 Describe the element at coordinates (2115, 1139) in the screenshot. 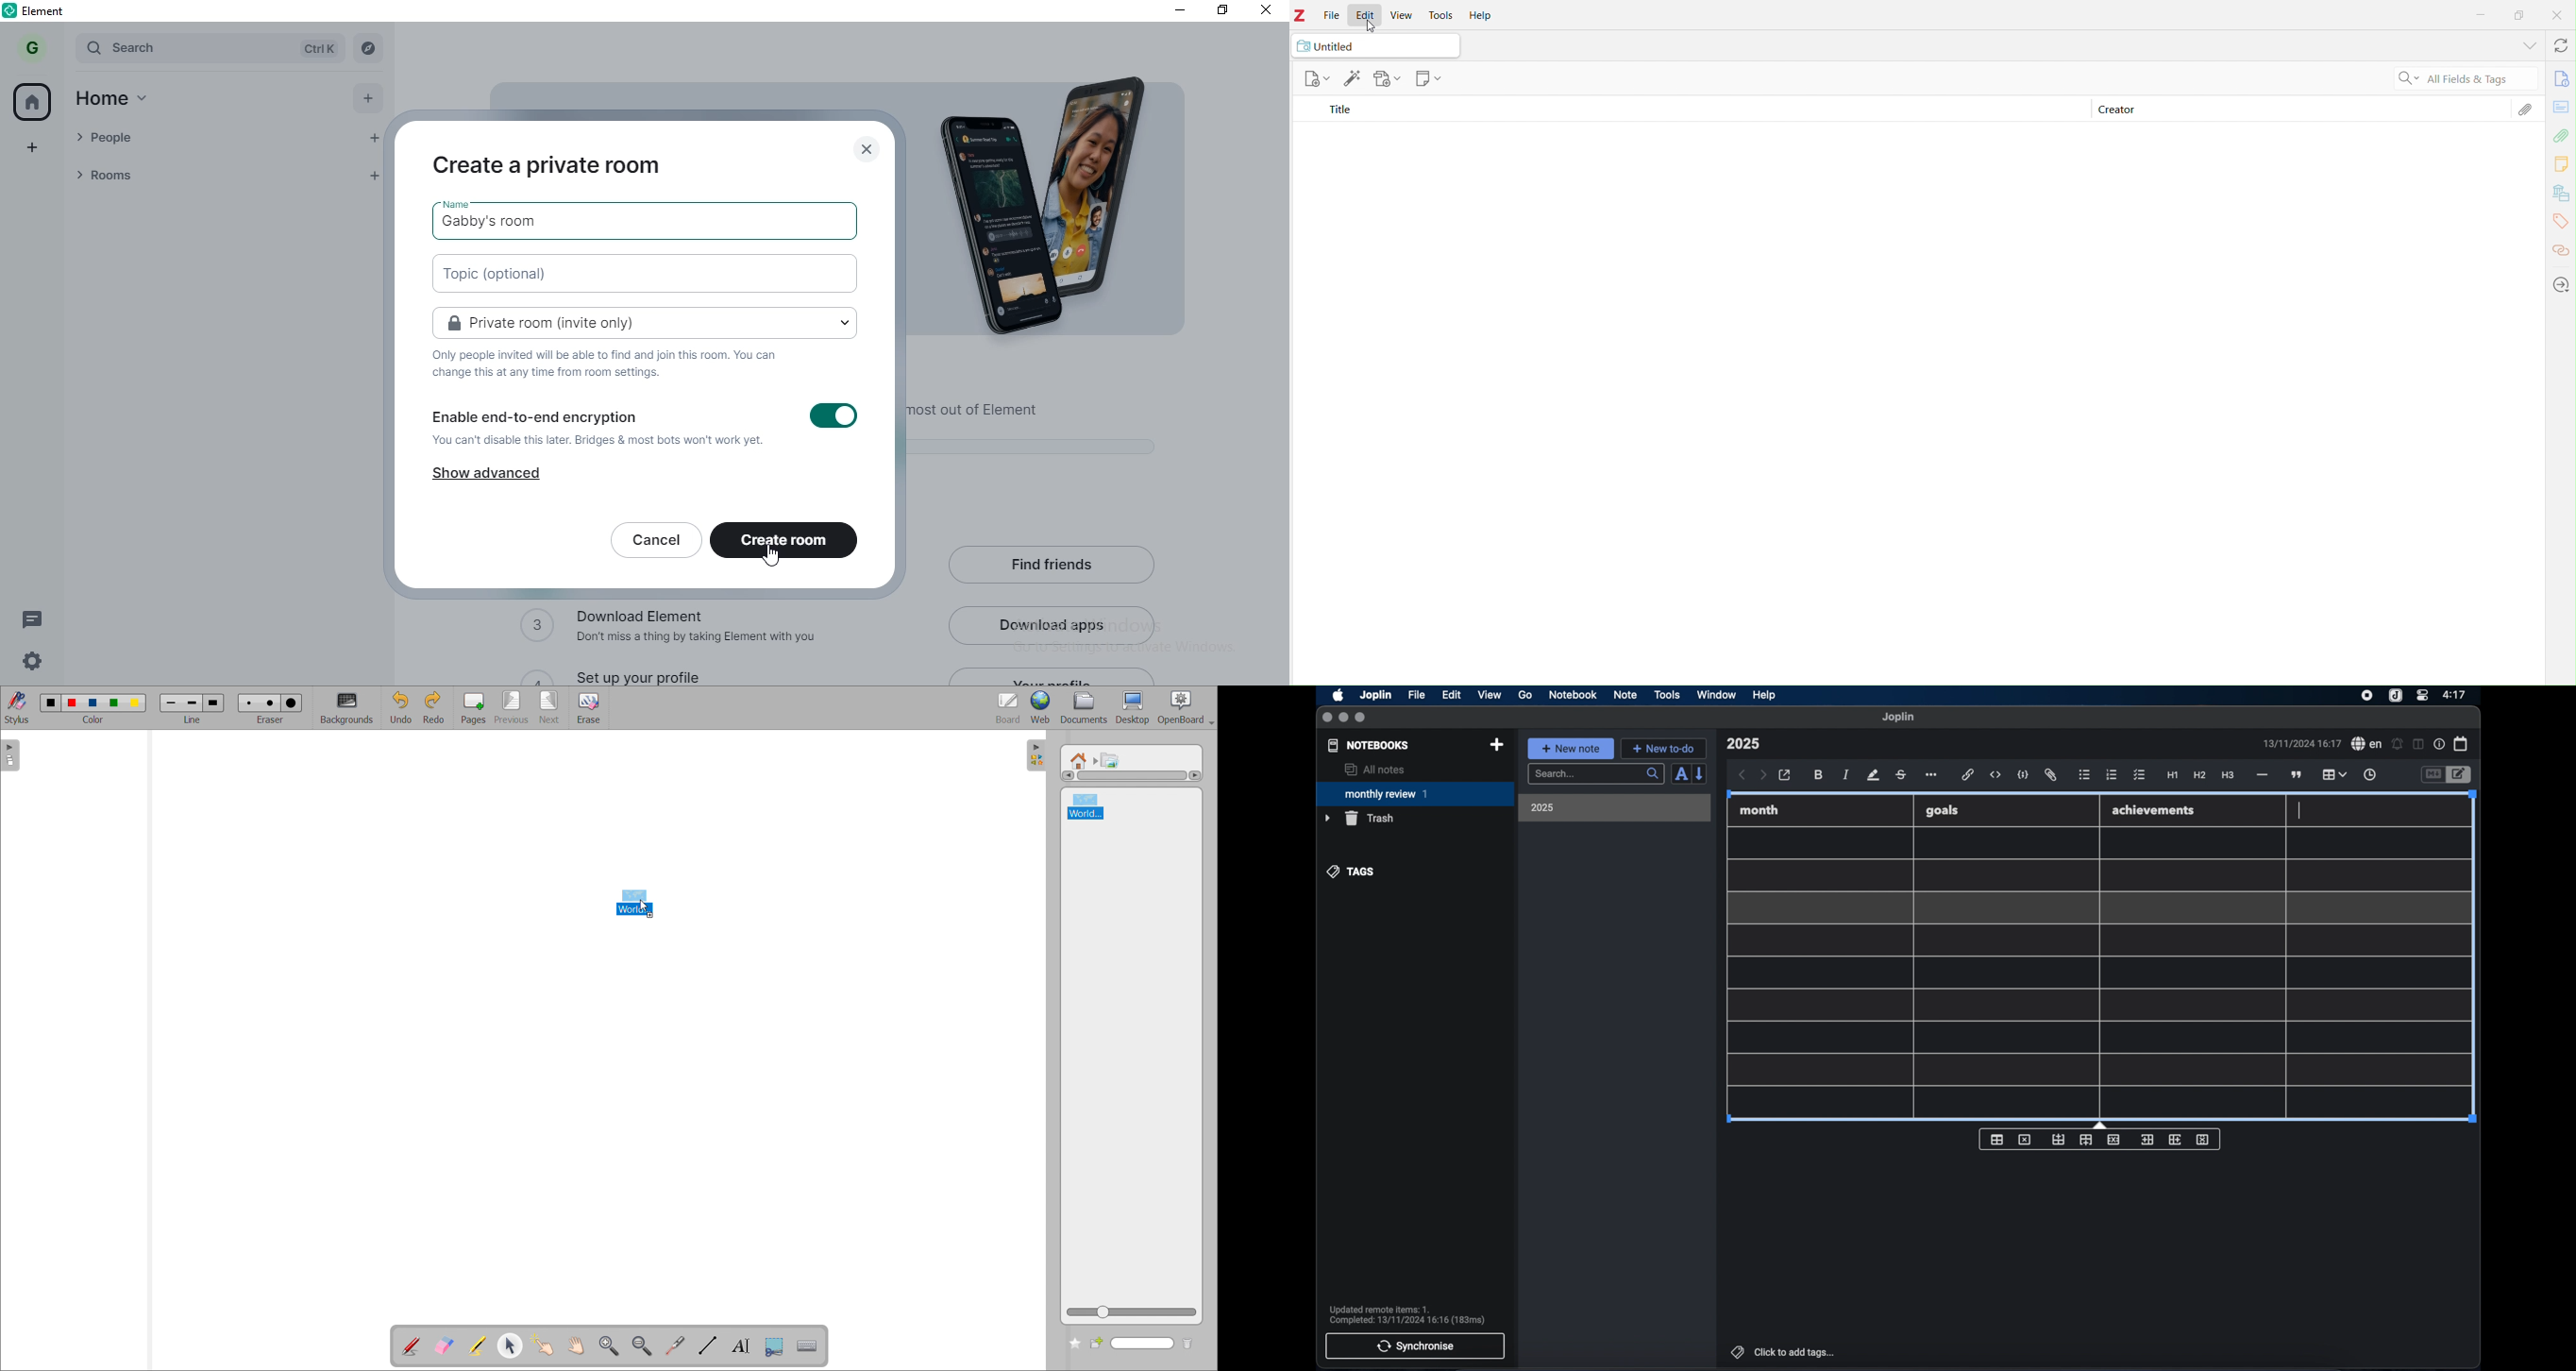

I see `delete row` at that location.